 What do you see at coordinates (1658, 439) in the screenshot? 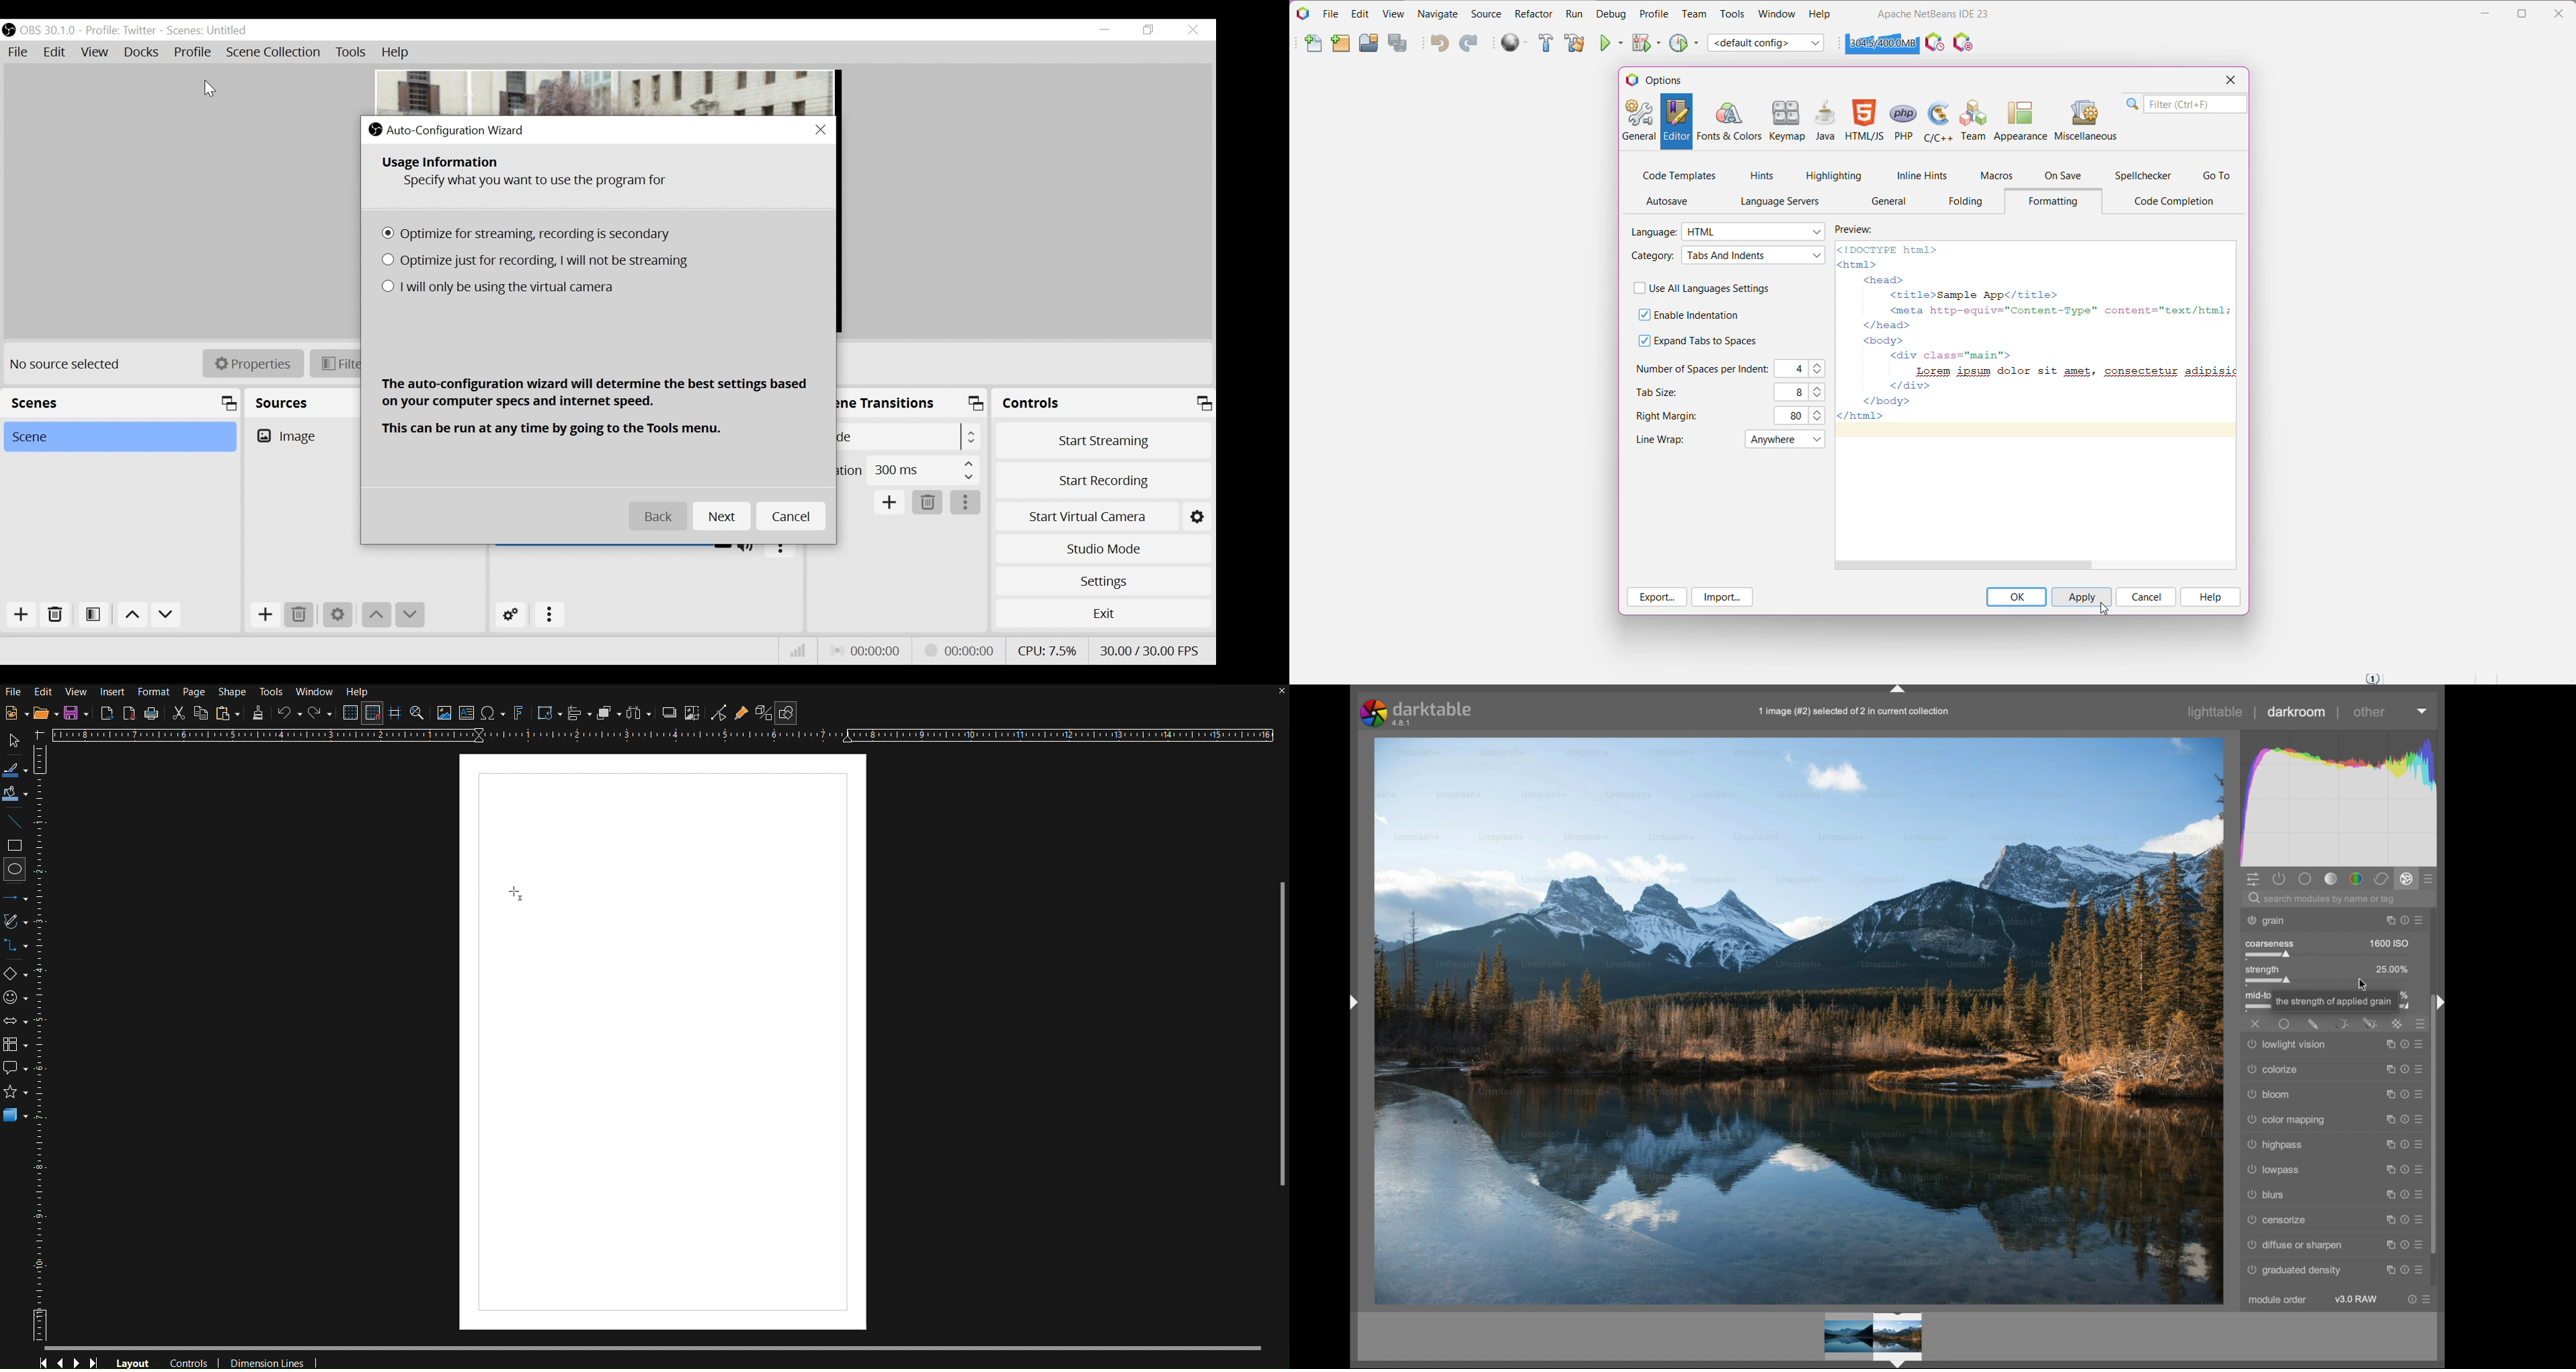
I see `Line Wrap set to 'Anywhere'` at bounding box center [1658, 439].